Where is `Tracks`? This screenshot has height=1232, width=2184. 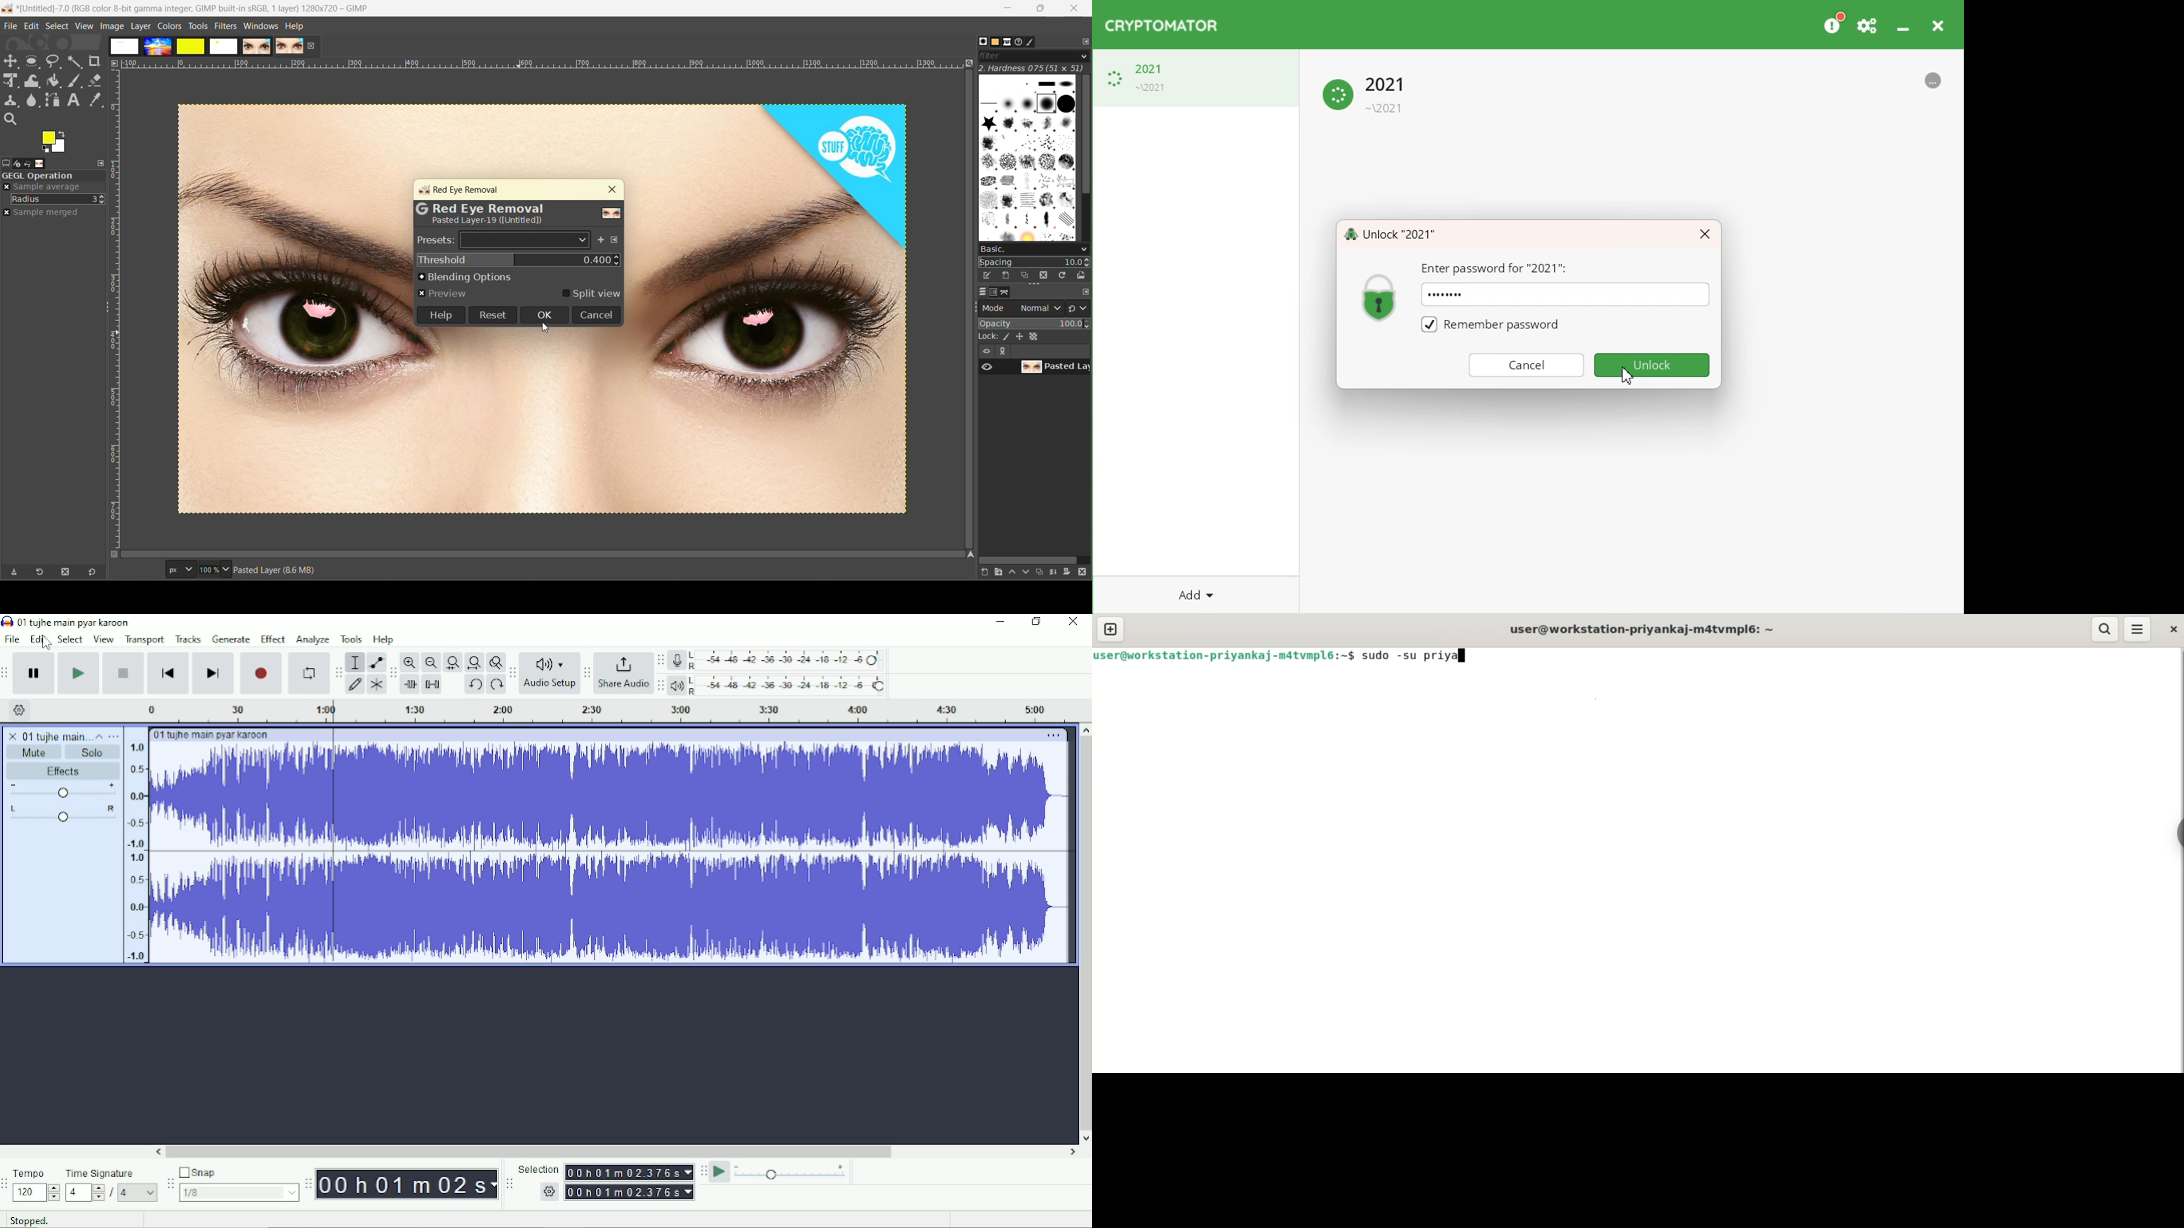
Tracks is located at coordinates (189, 639).